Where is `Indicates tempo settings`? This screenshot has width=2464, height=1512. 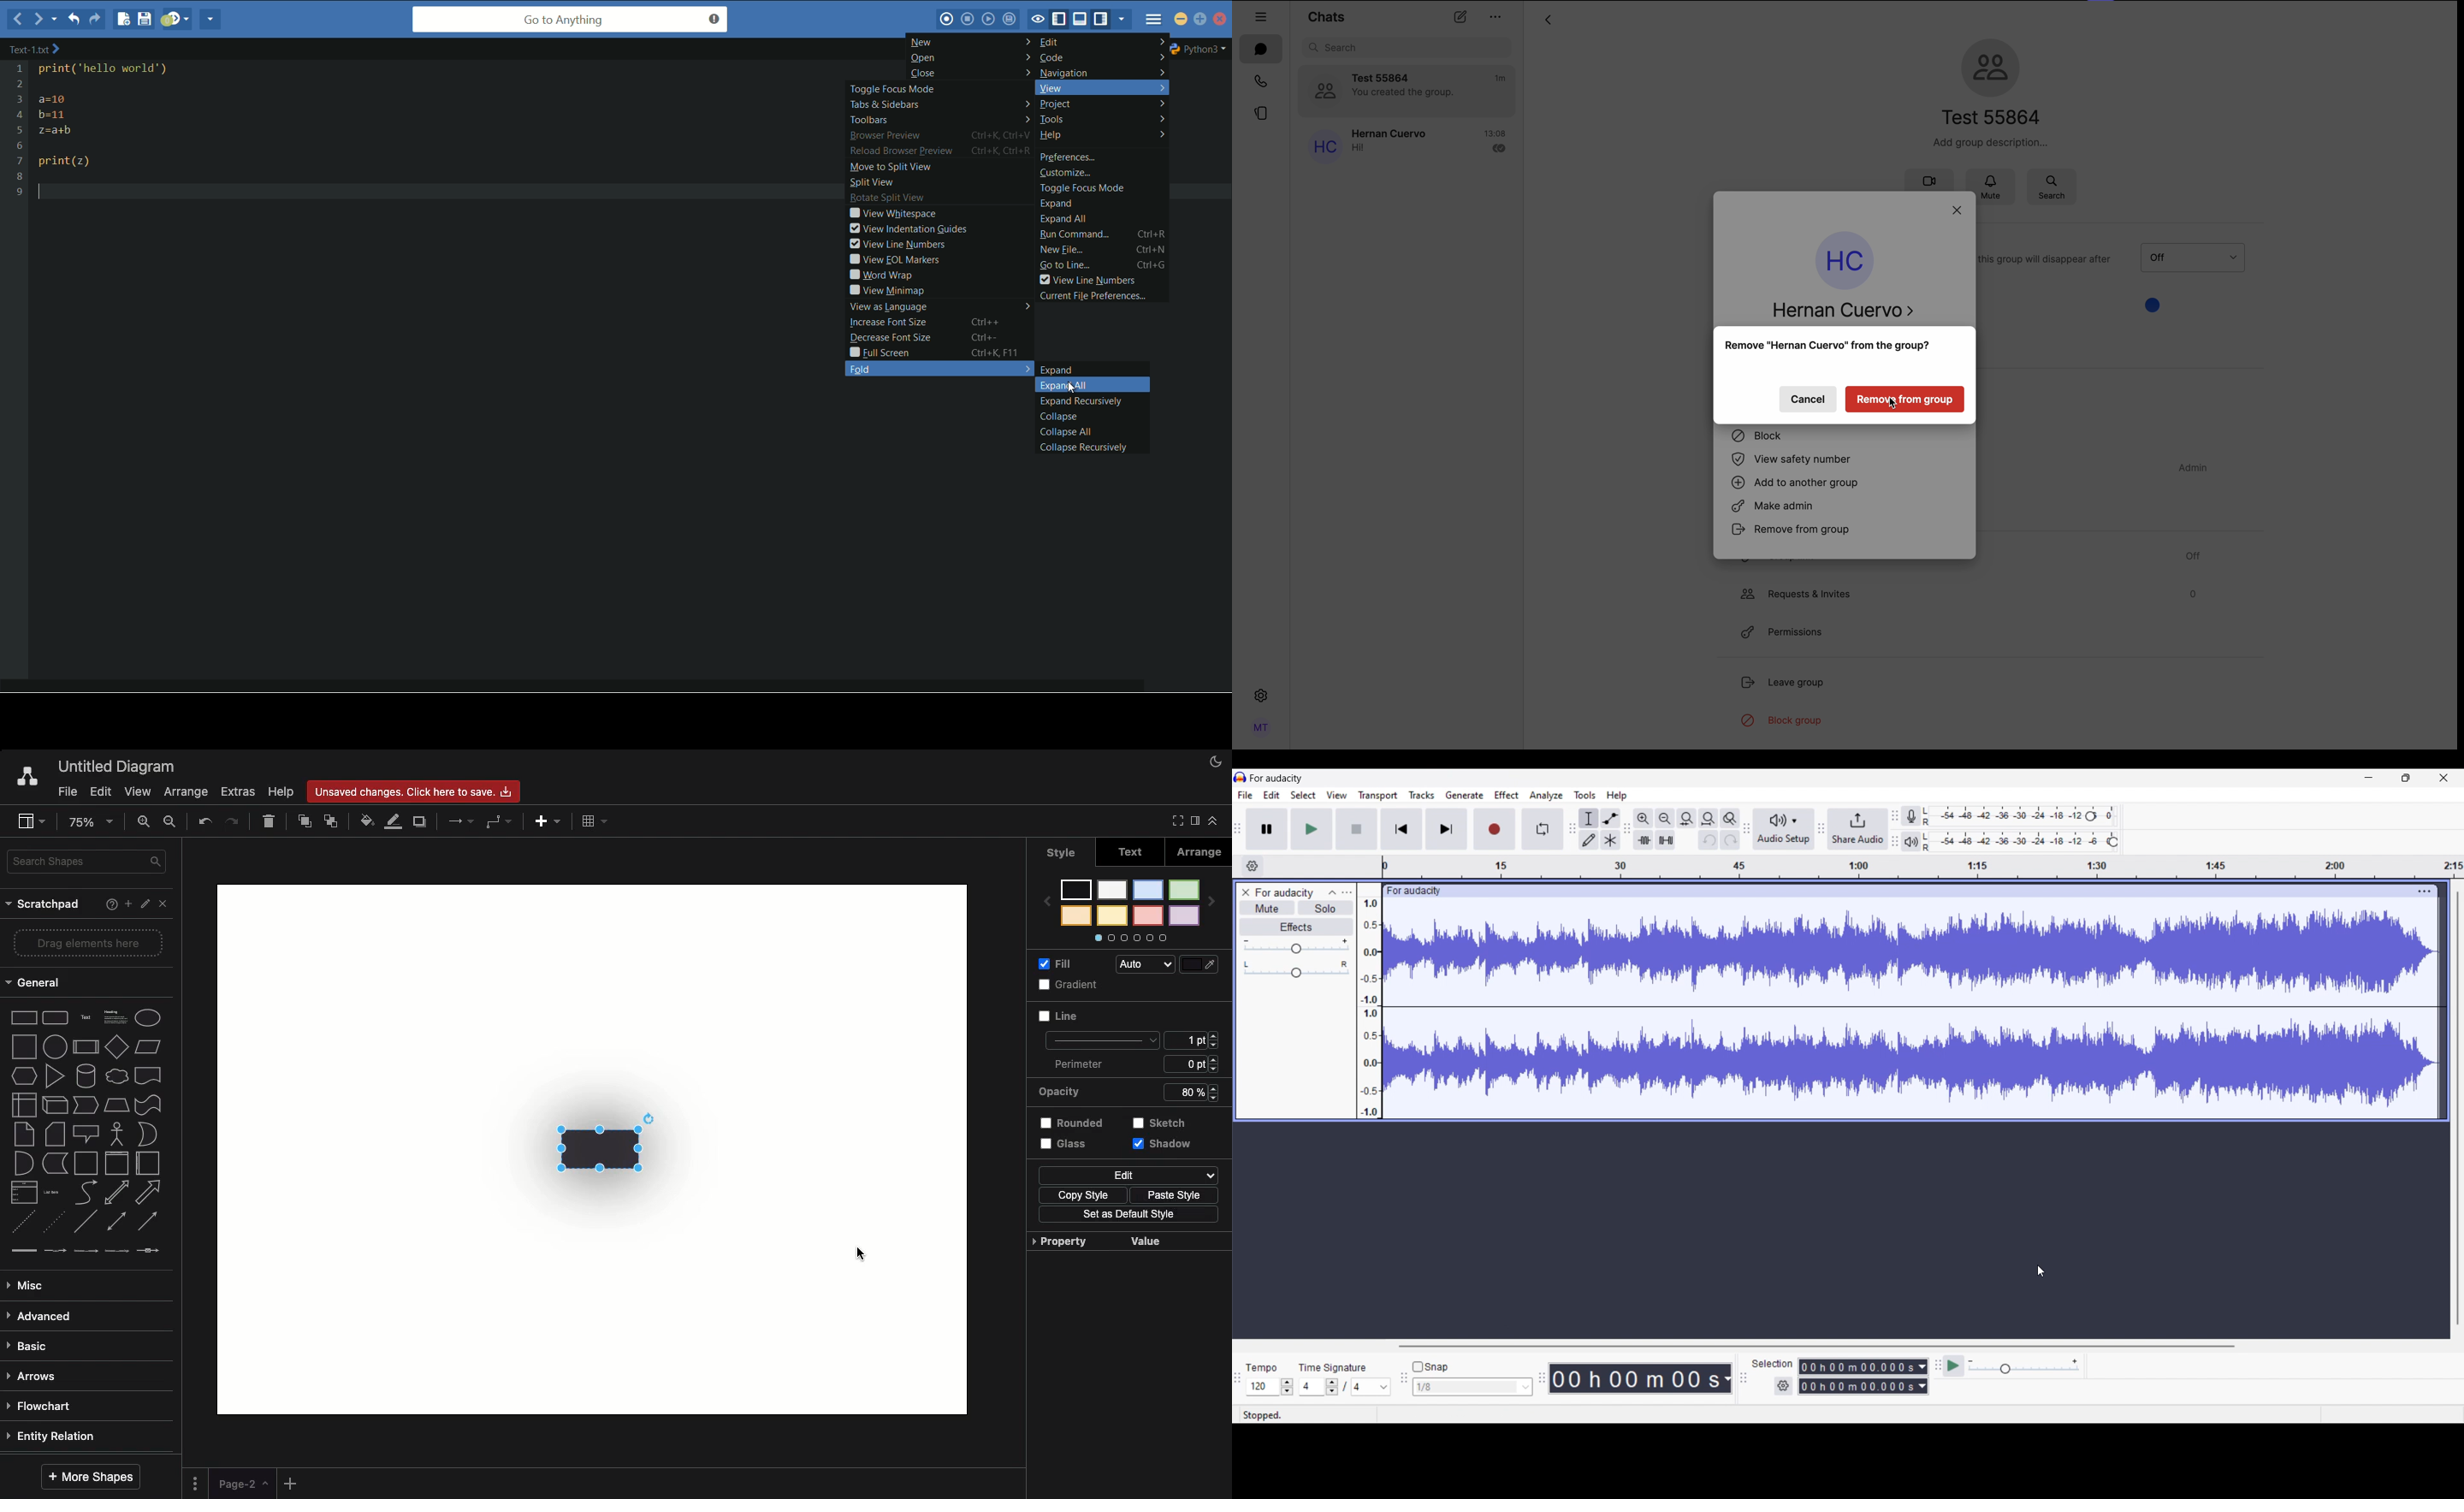
Indicates tempo settings is located at coordinates (1262, 1368).